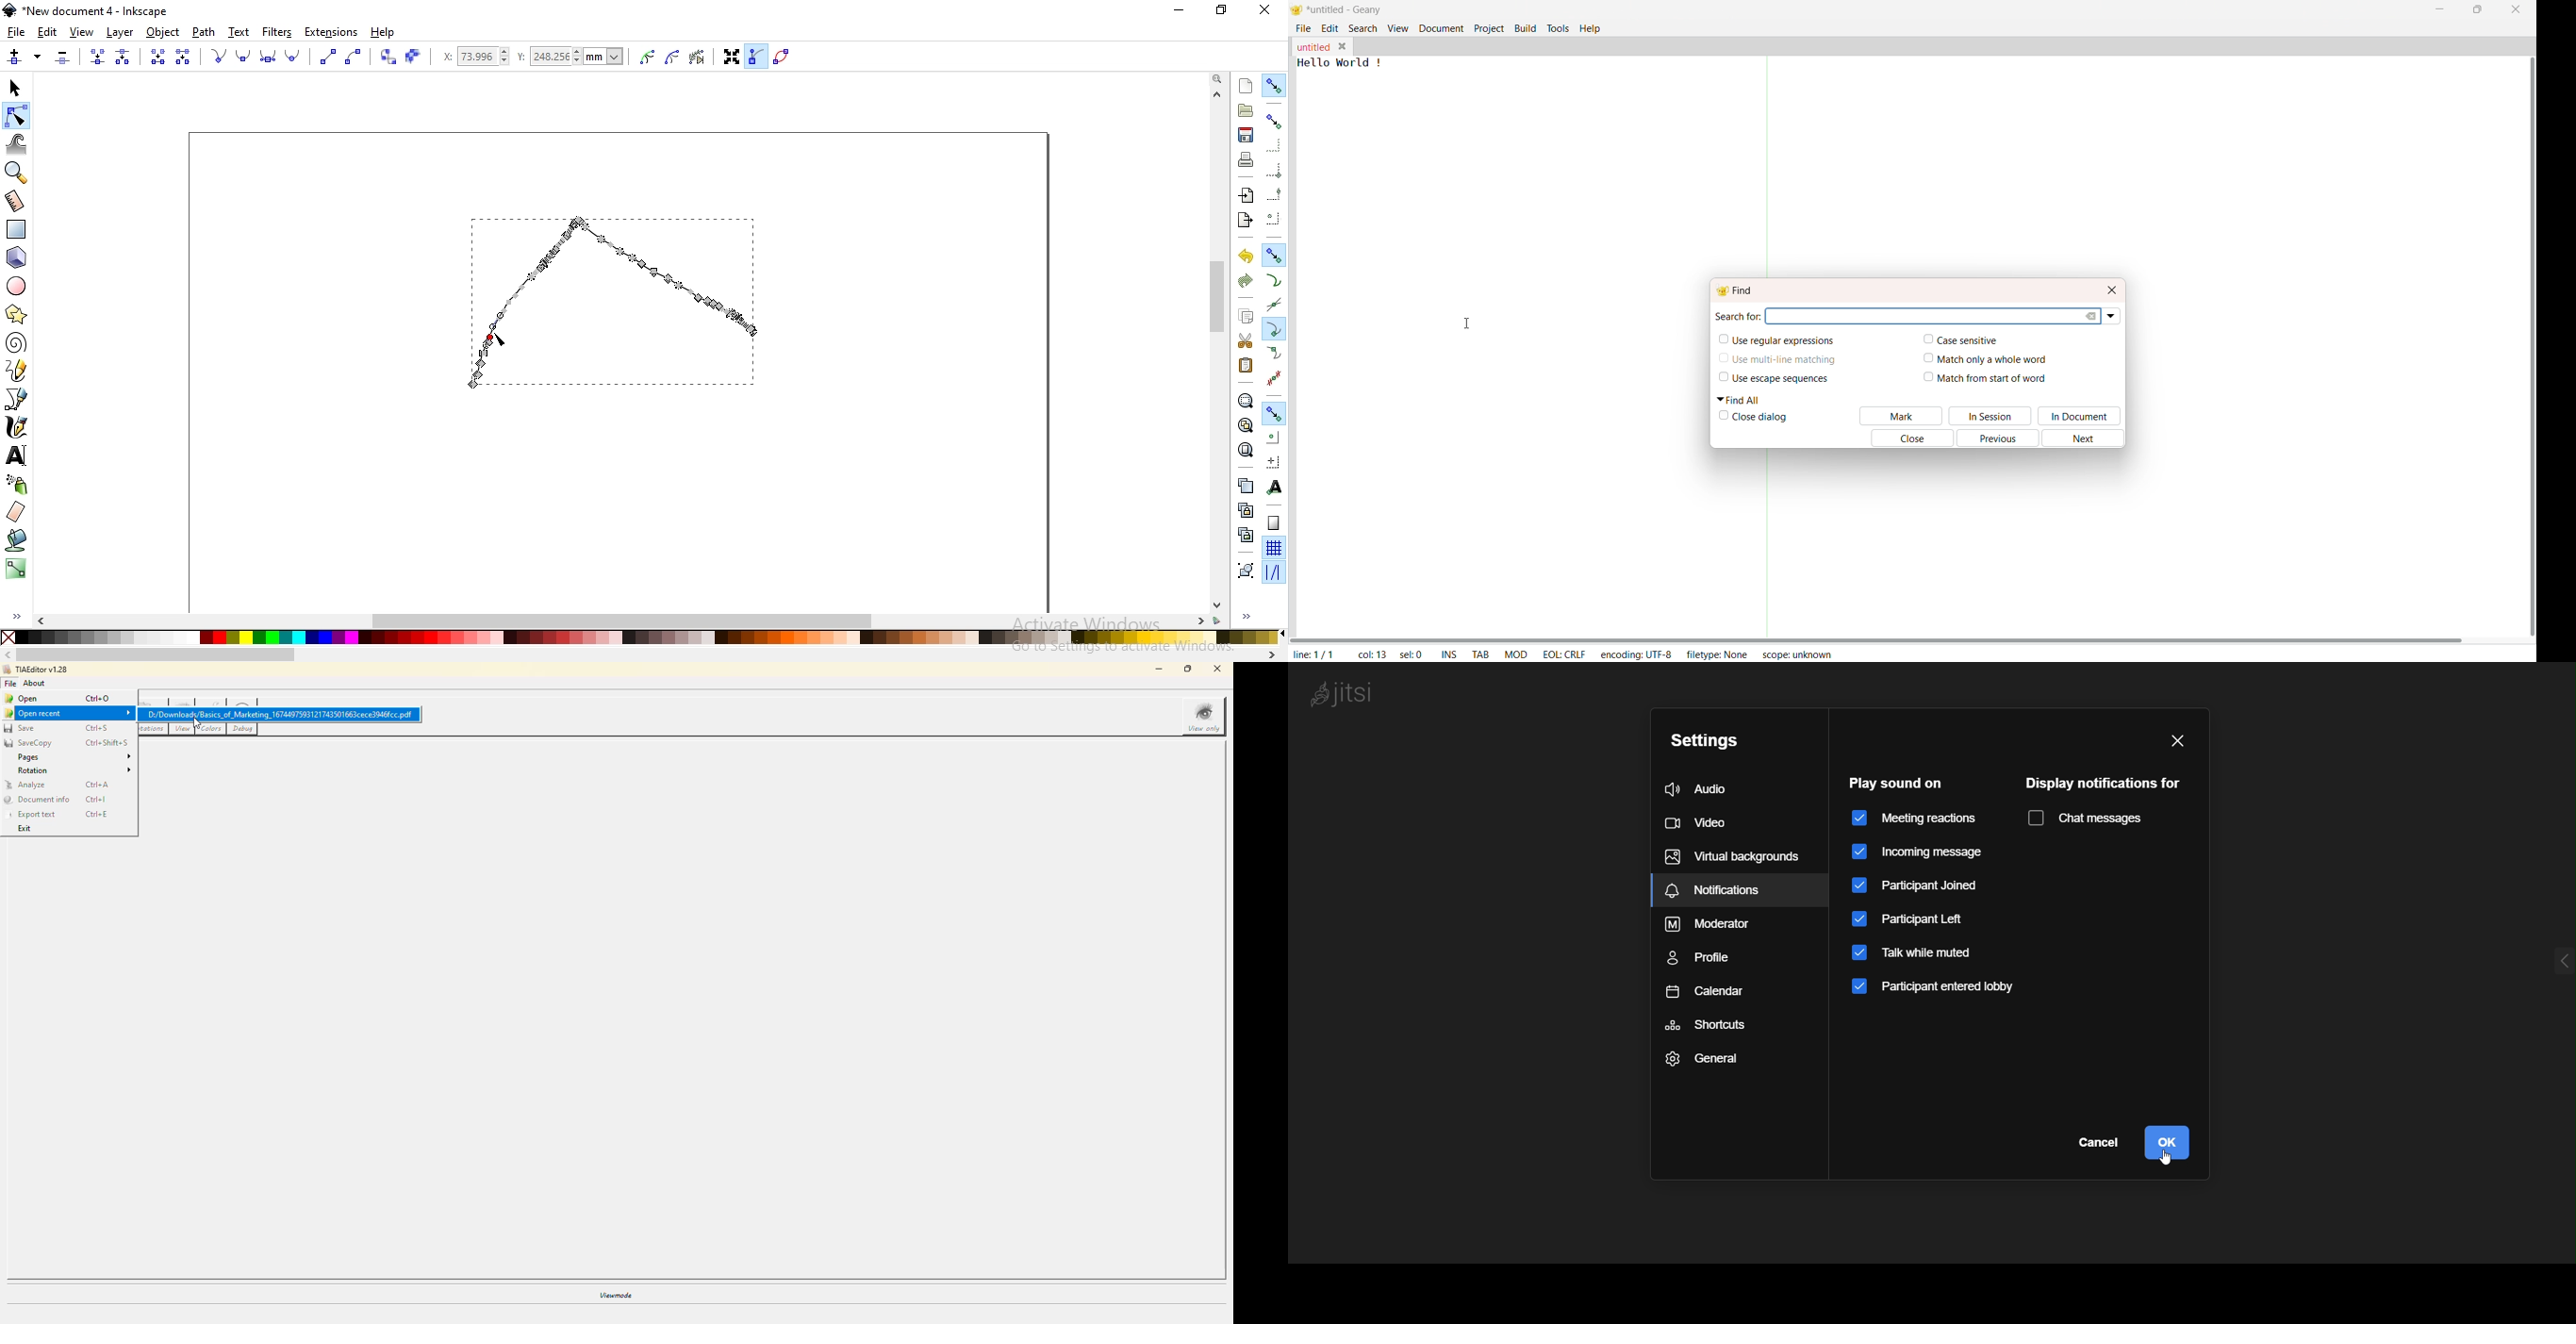  What do you see at coordinates (574, 58) in the screenshot?
I see `Y coordinate of selected node` at bounding box center [574, 58].